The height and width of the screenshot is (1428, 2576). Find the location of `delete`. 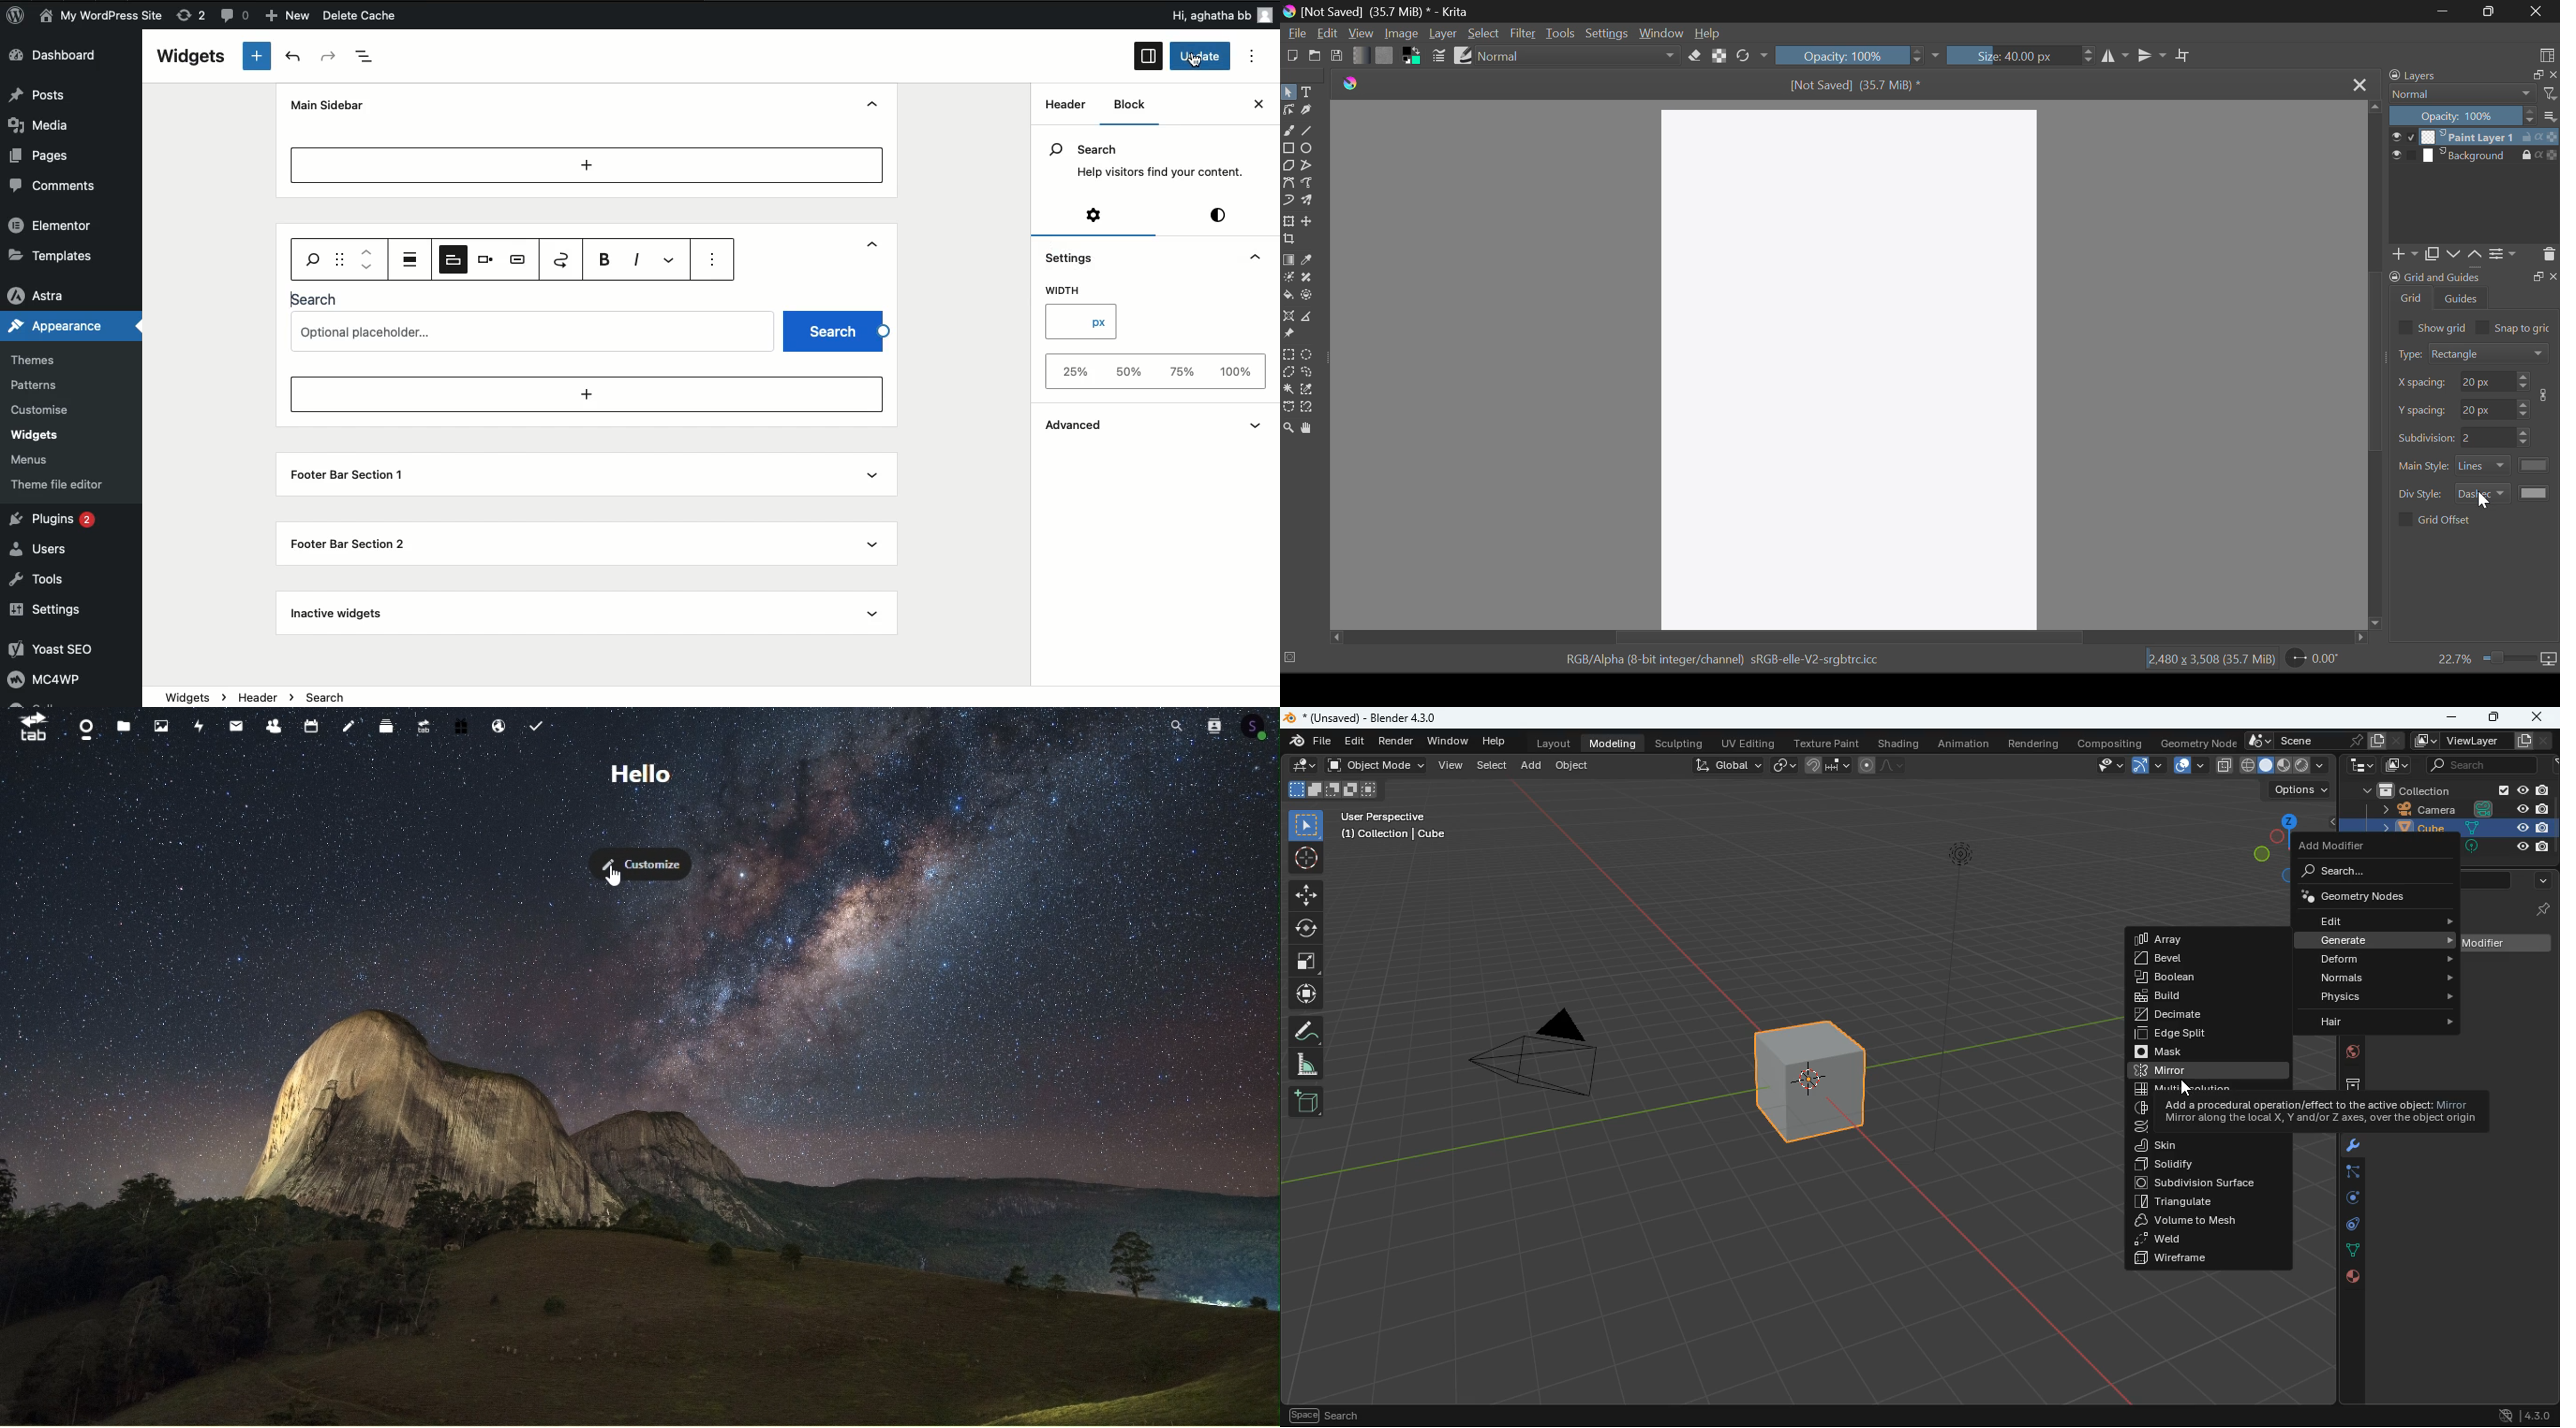

delete is located at coordinates (2548, 255).